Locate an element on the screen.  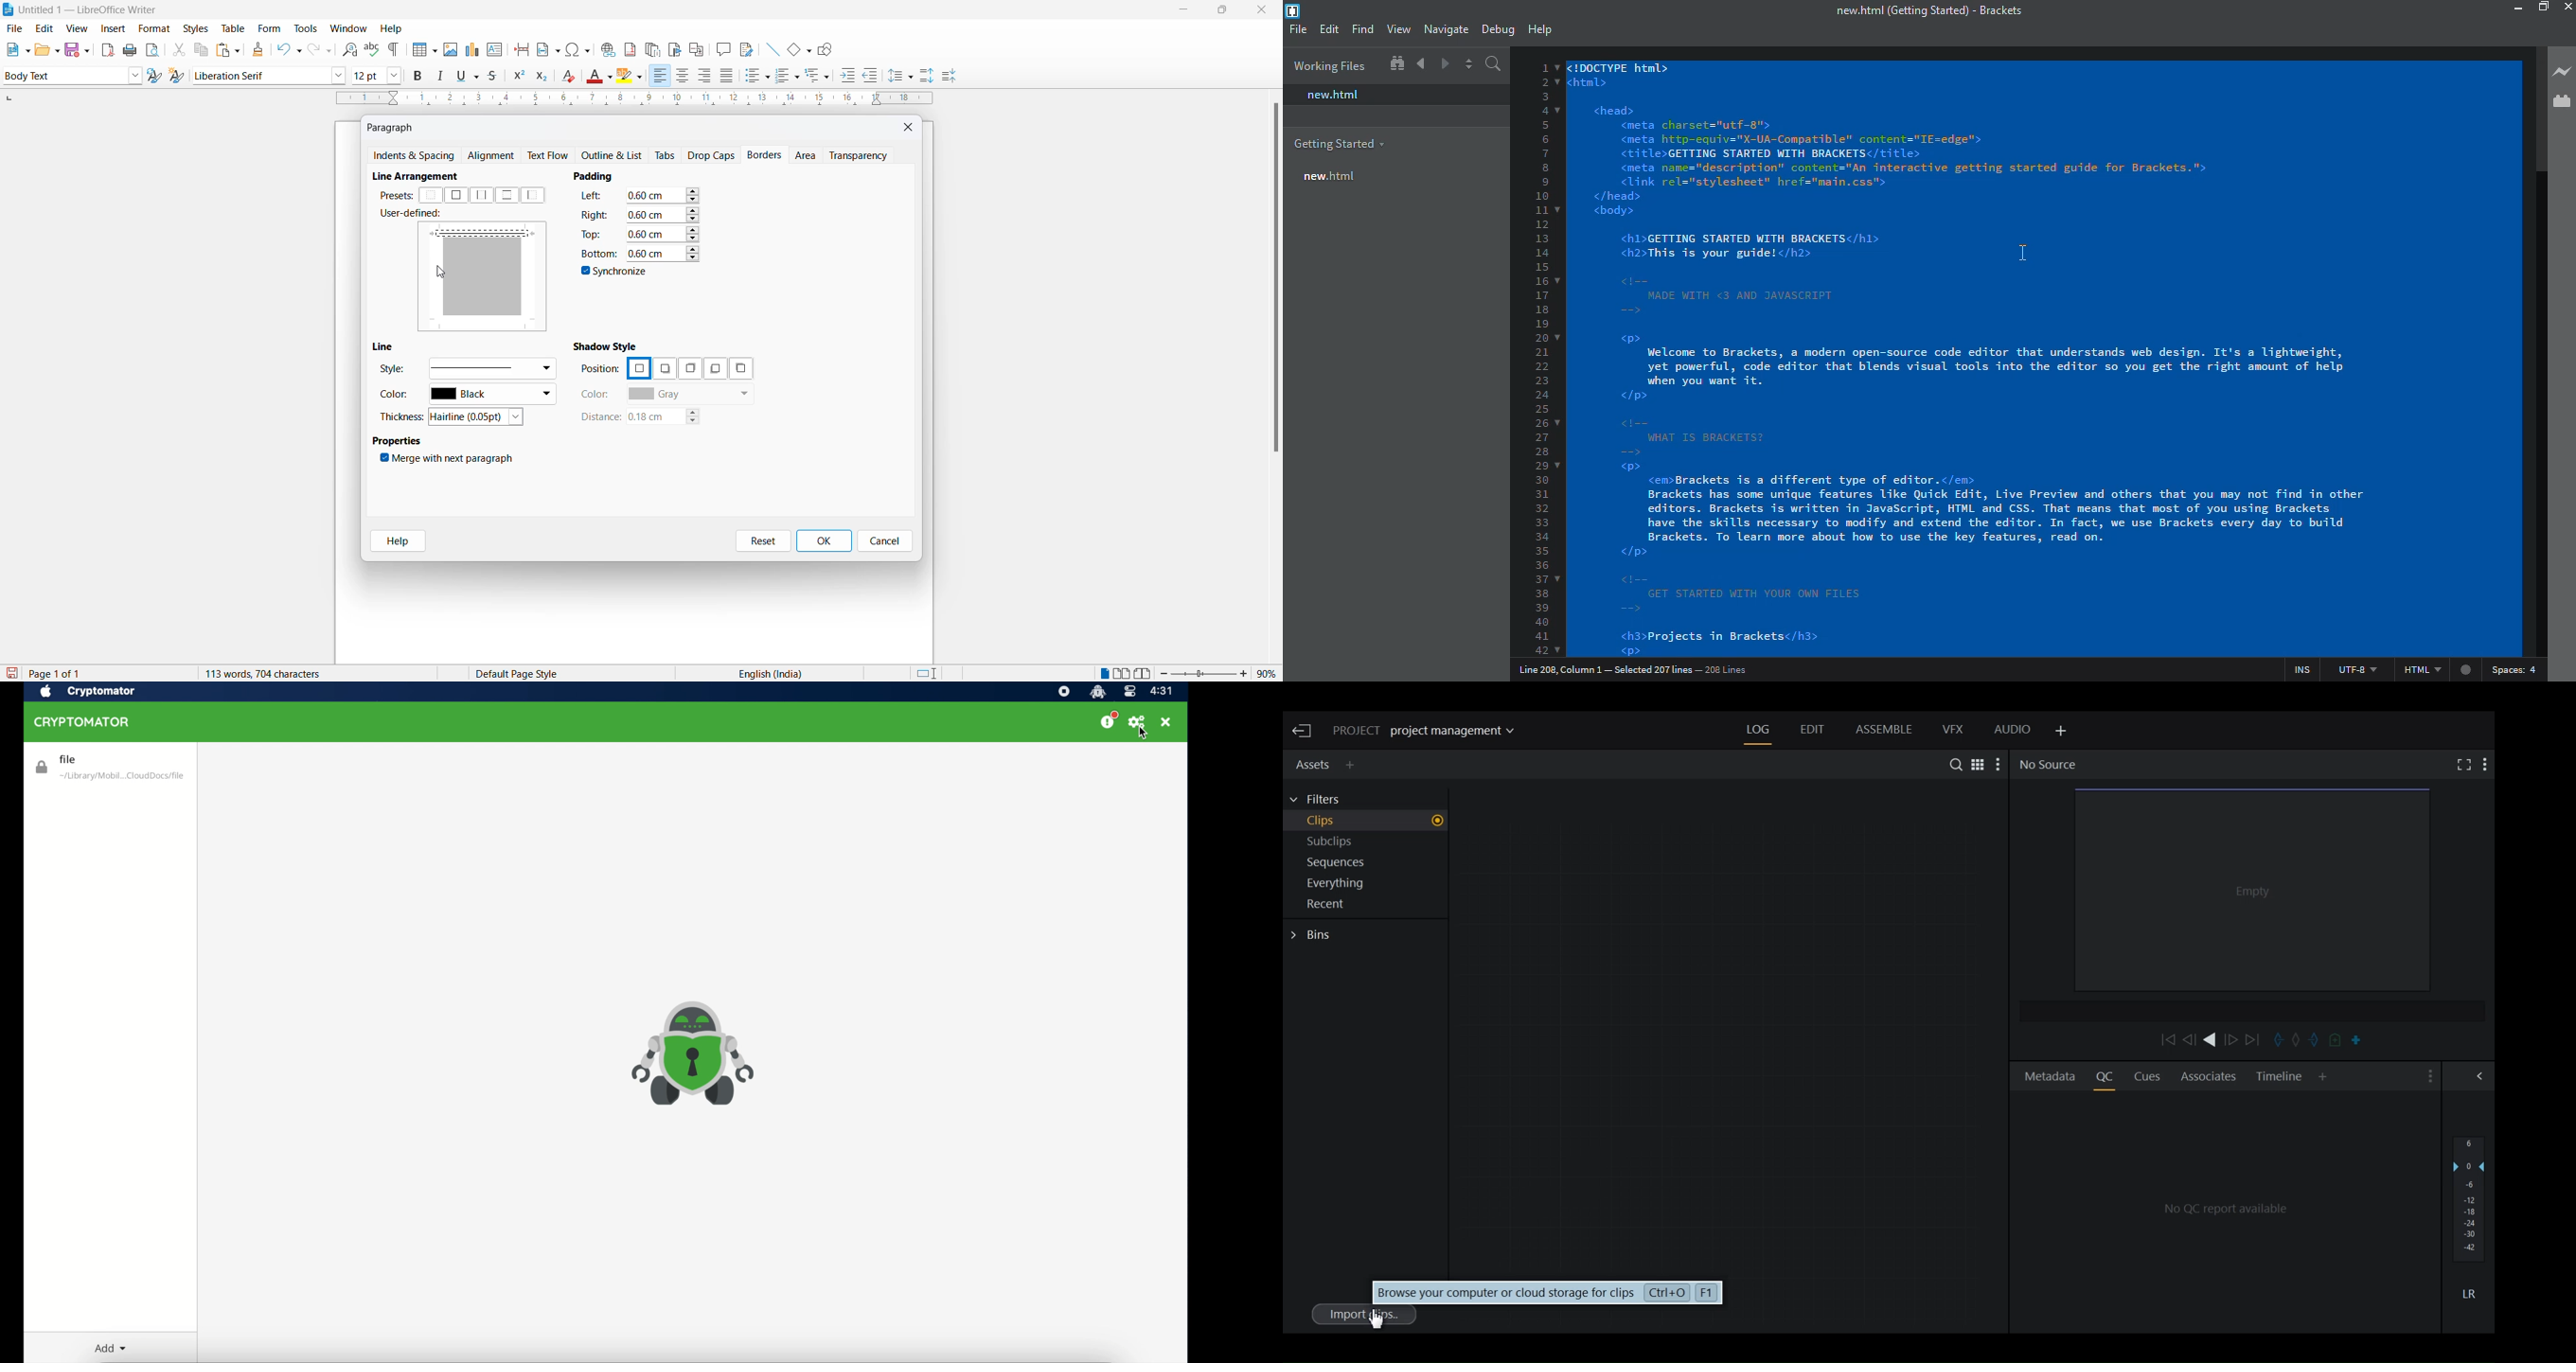
thickness options is located at coordinates (480, 418).